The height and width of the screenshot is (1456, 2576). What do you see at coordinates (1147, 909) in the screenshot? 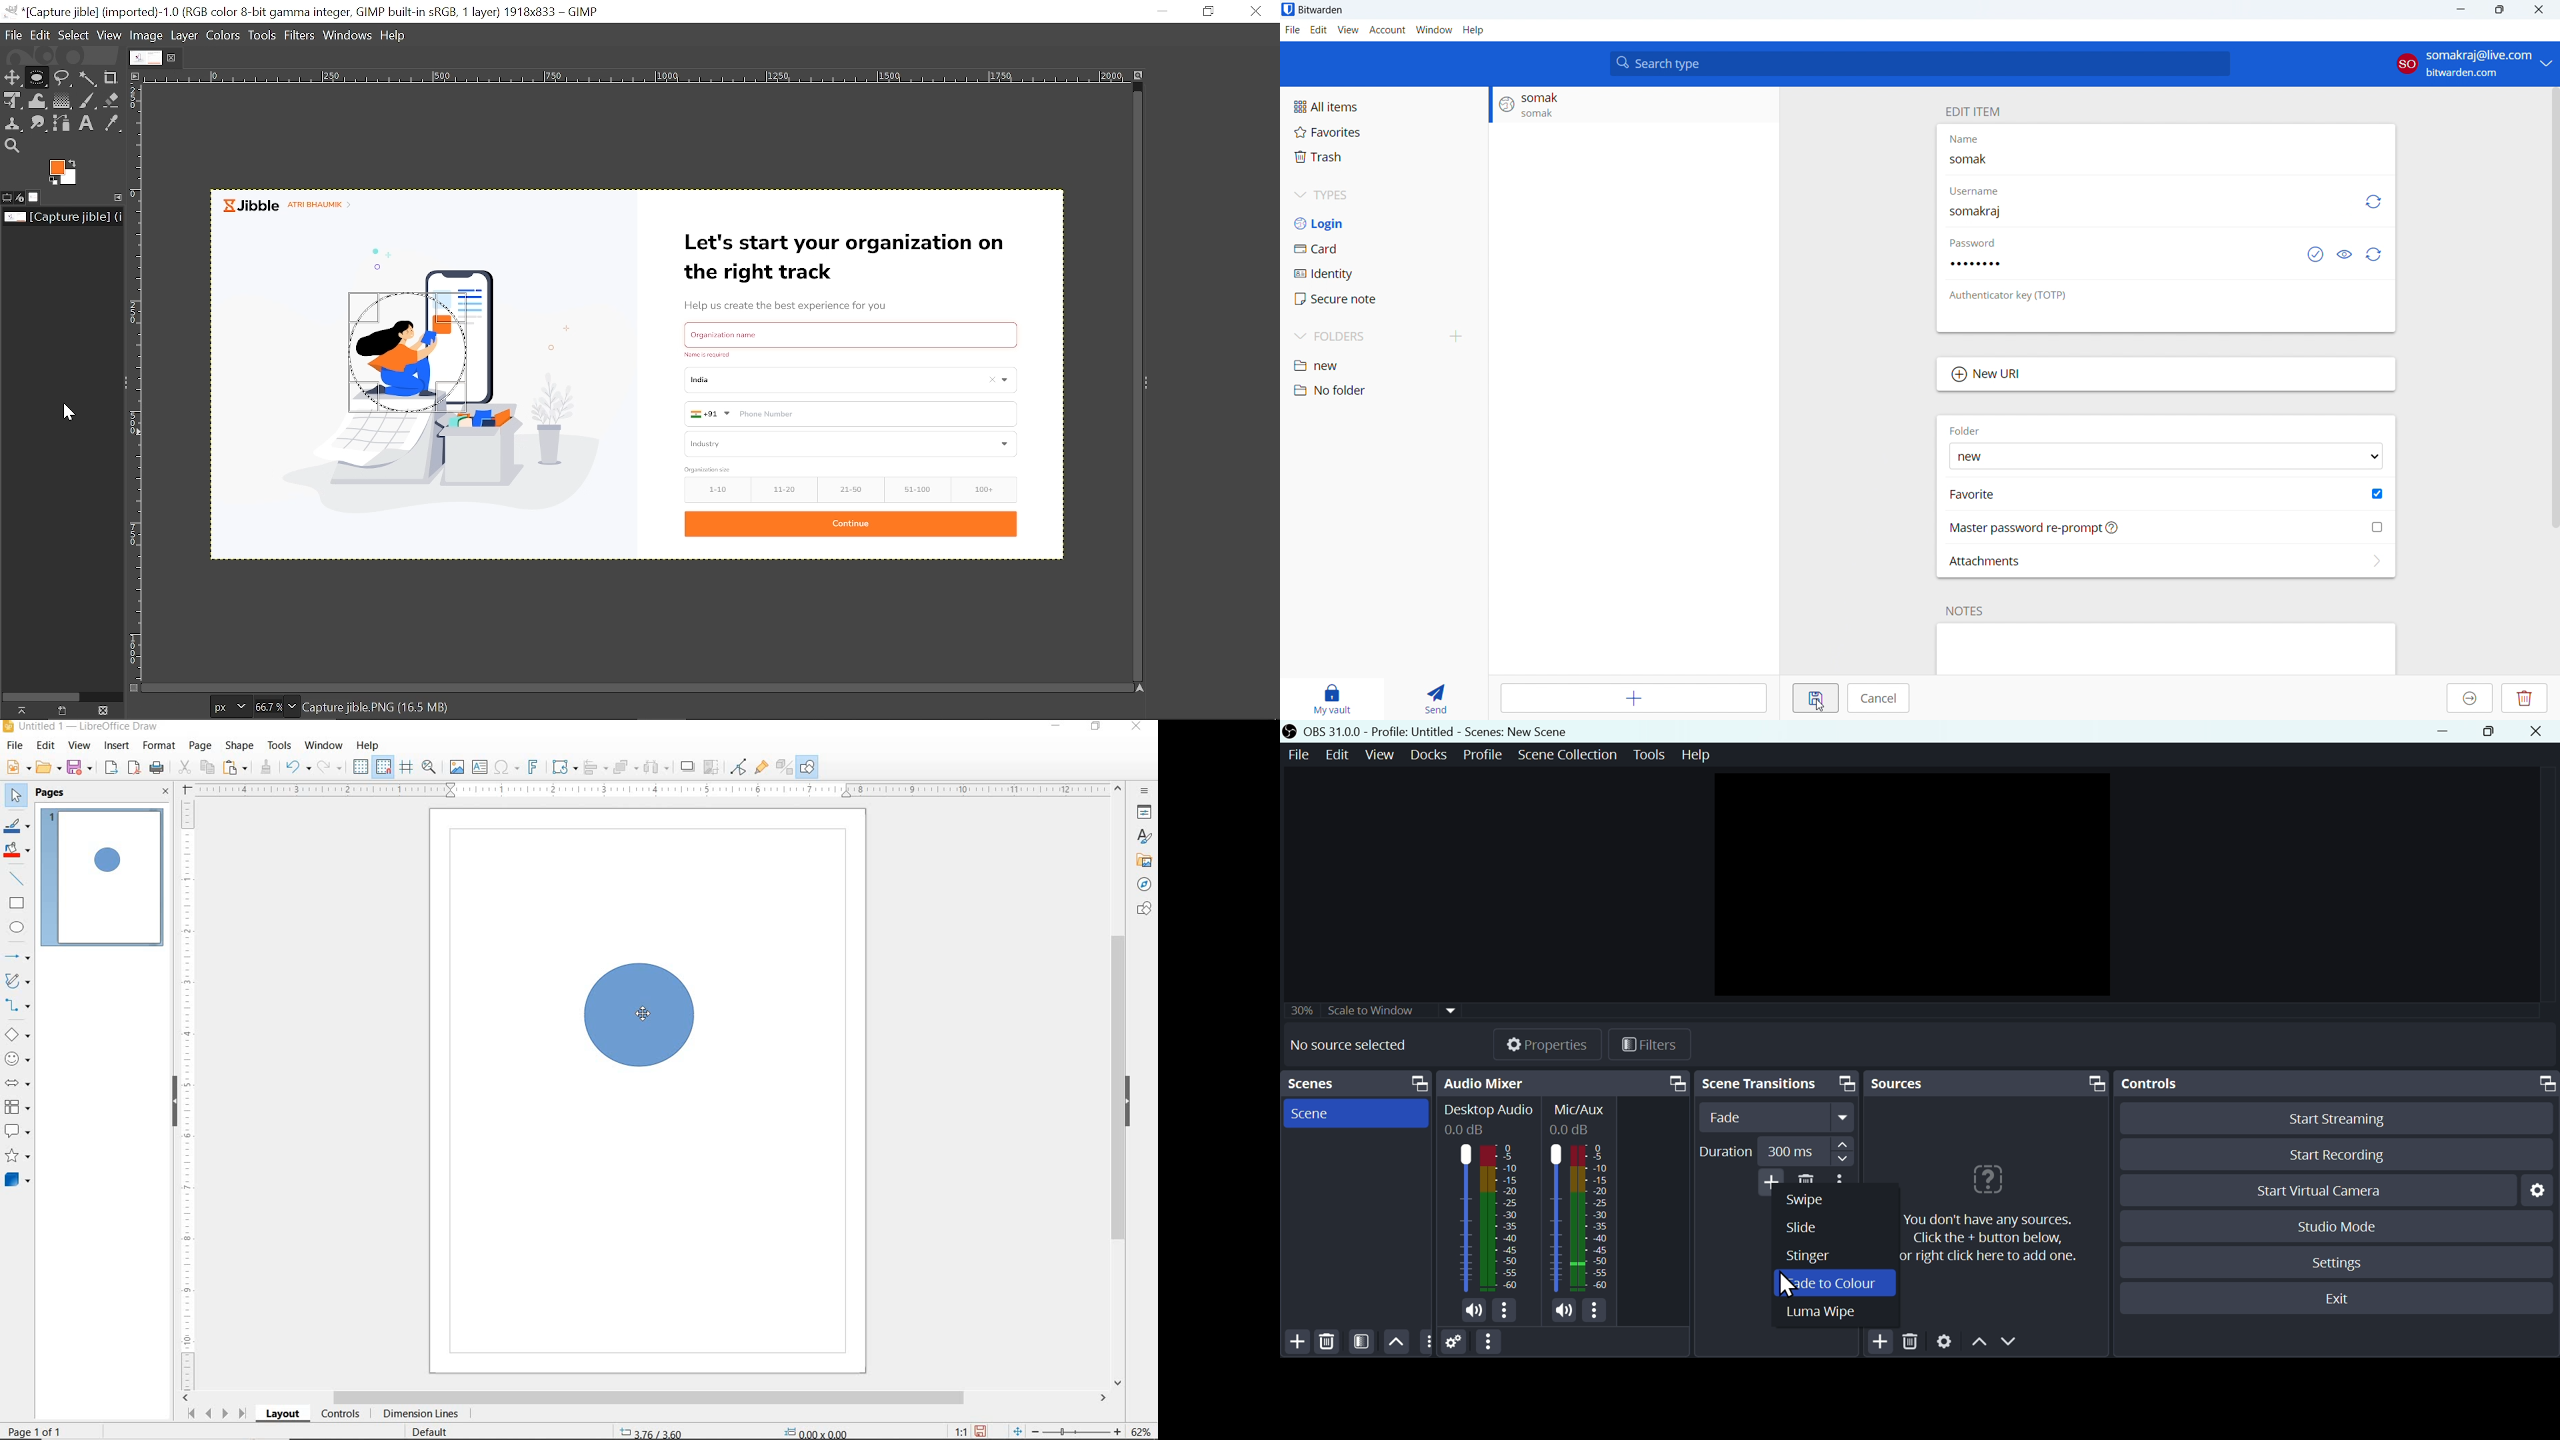
I see `SHAPES` at bounding box center [1147, 909].